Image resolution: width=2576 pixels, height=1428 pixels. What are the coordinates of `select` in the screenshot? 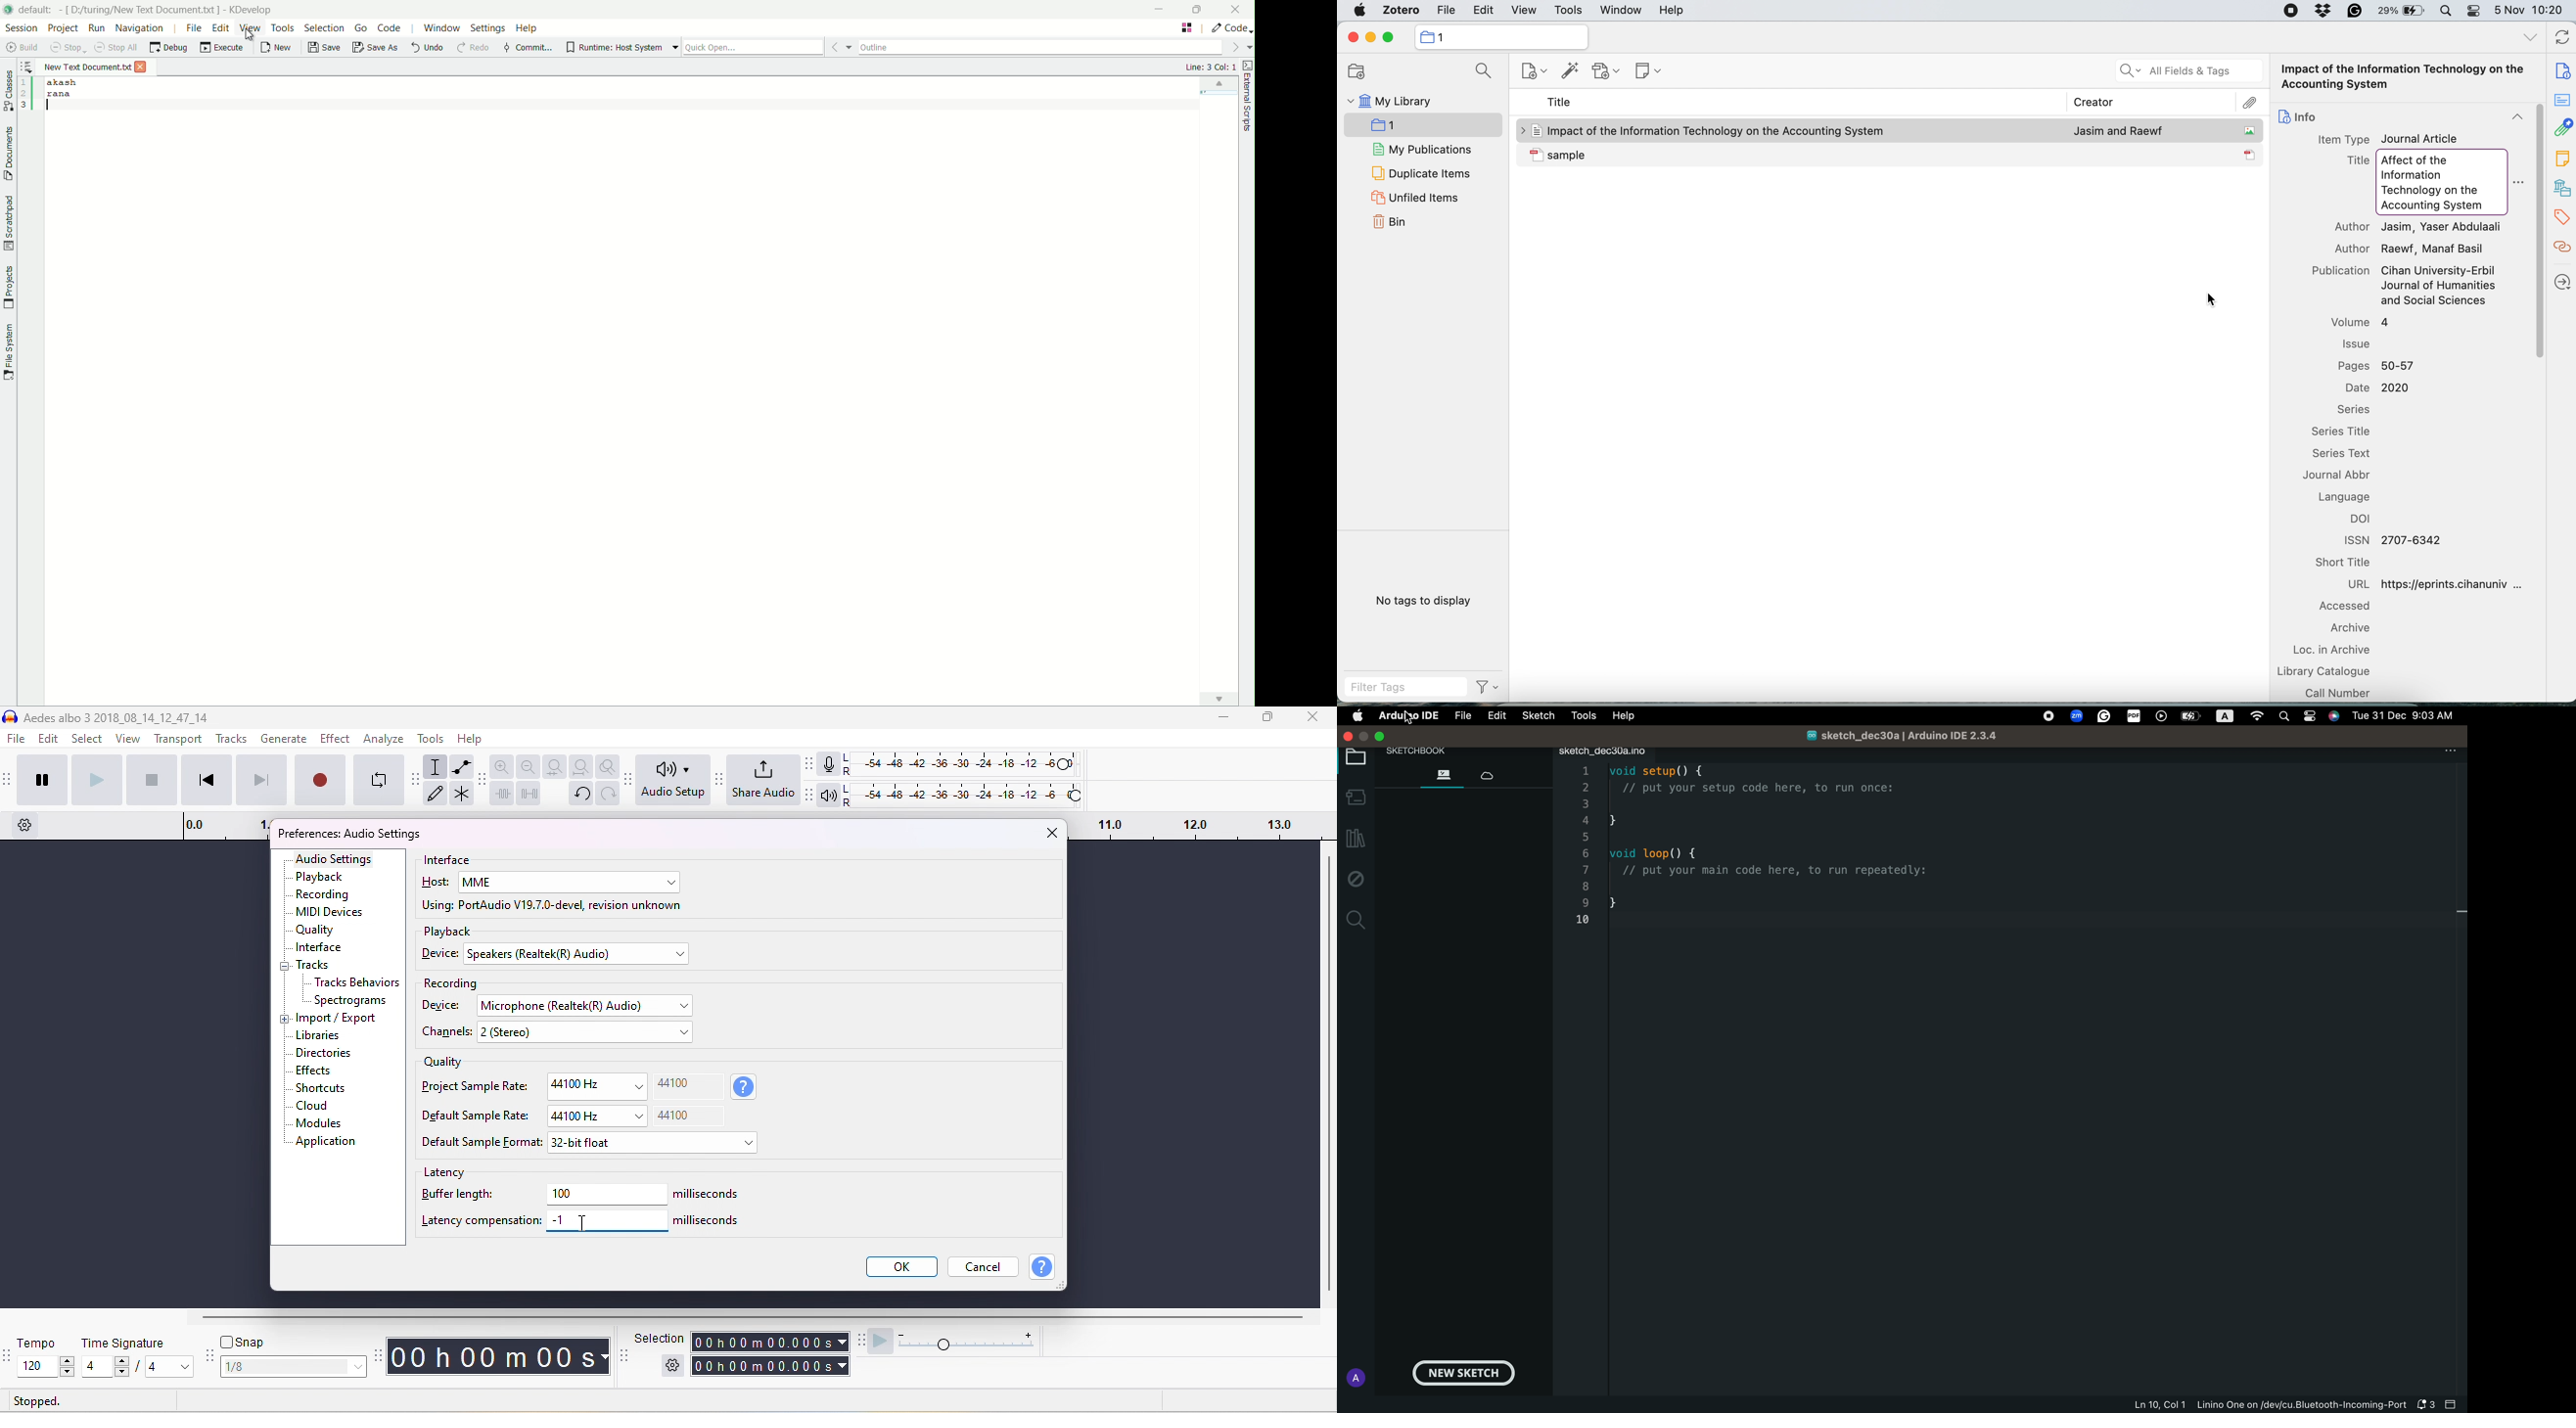 It's located at (88, 739).